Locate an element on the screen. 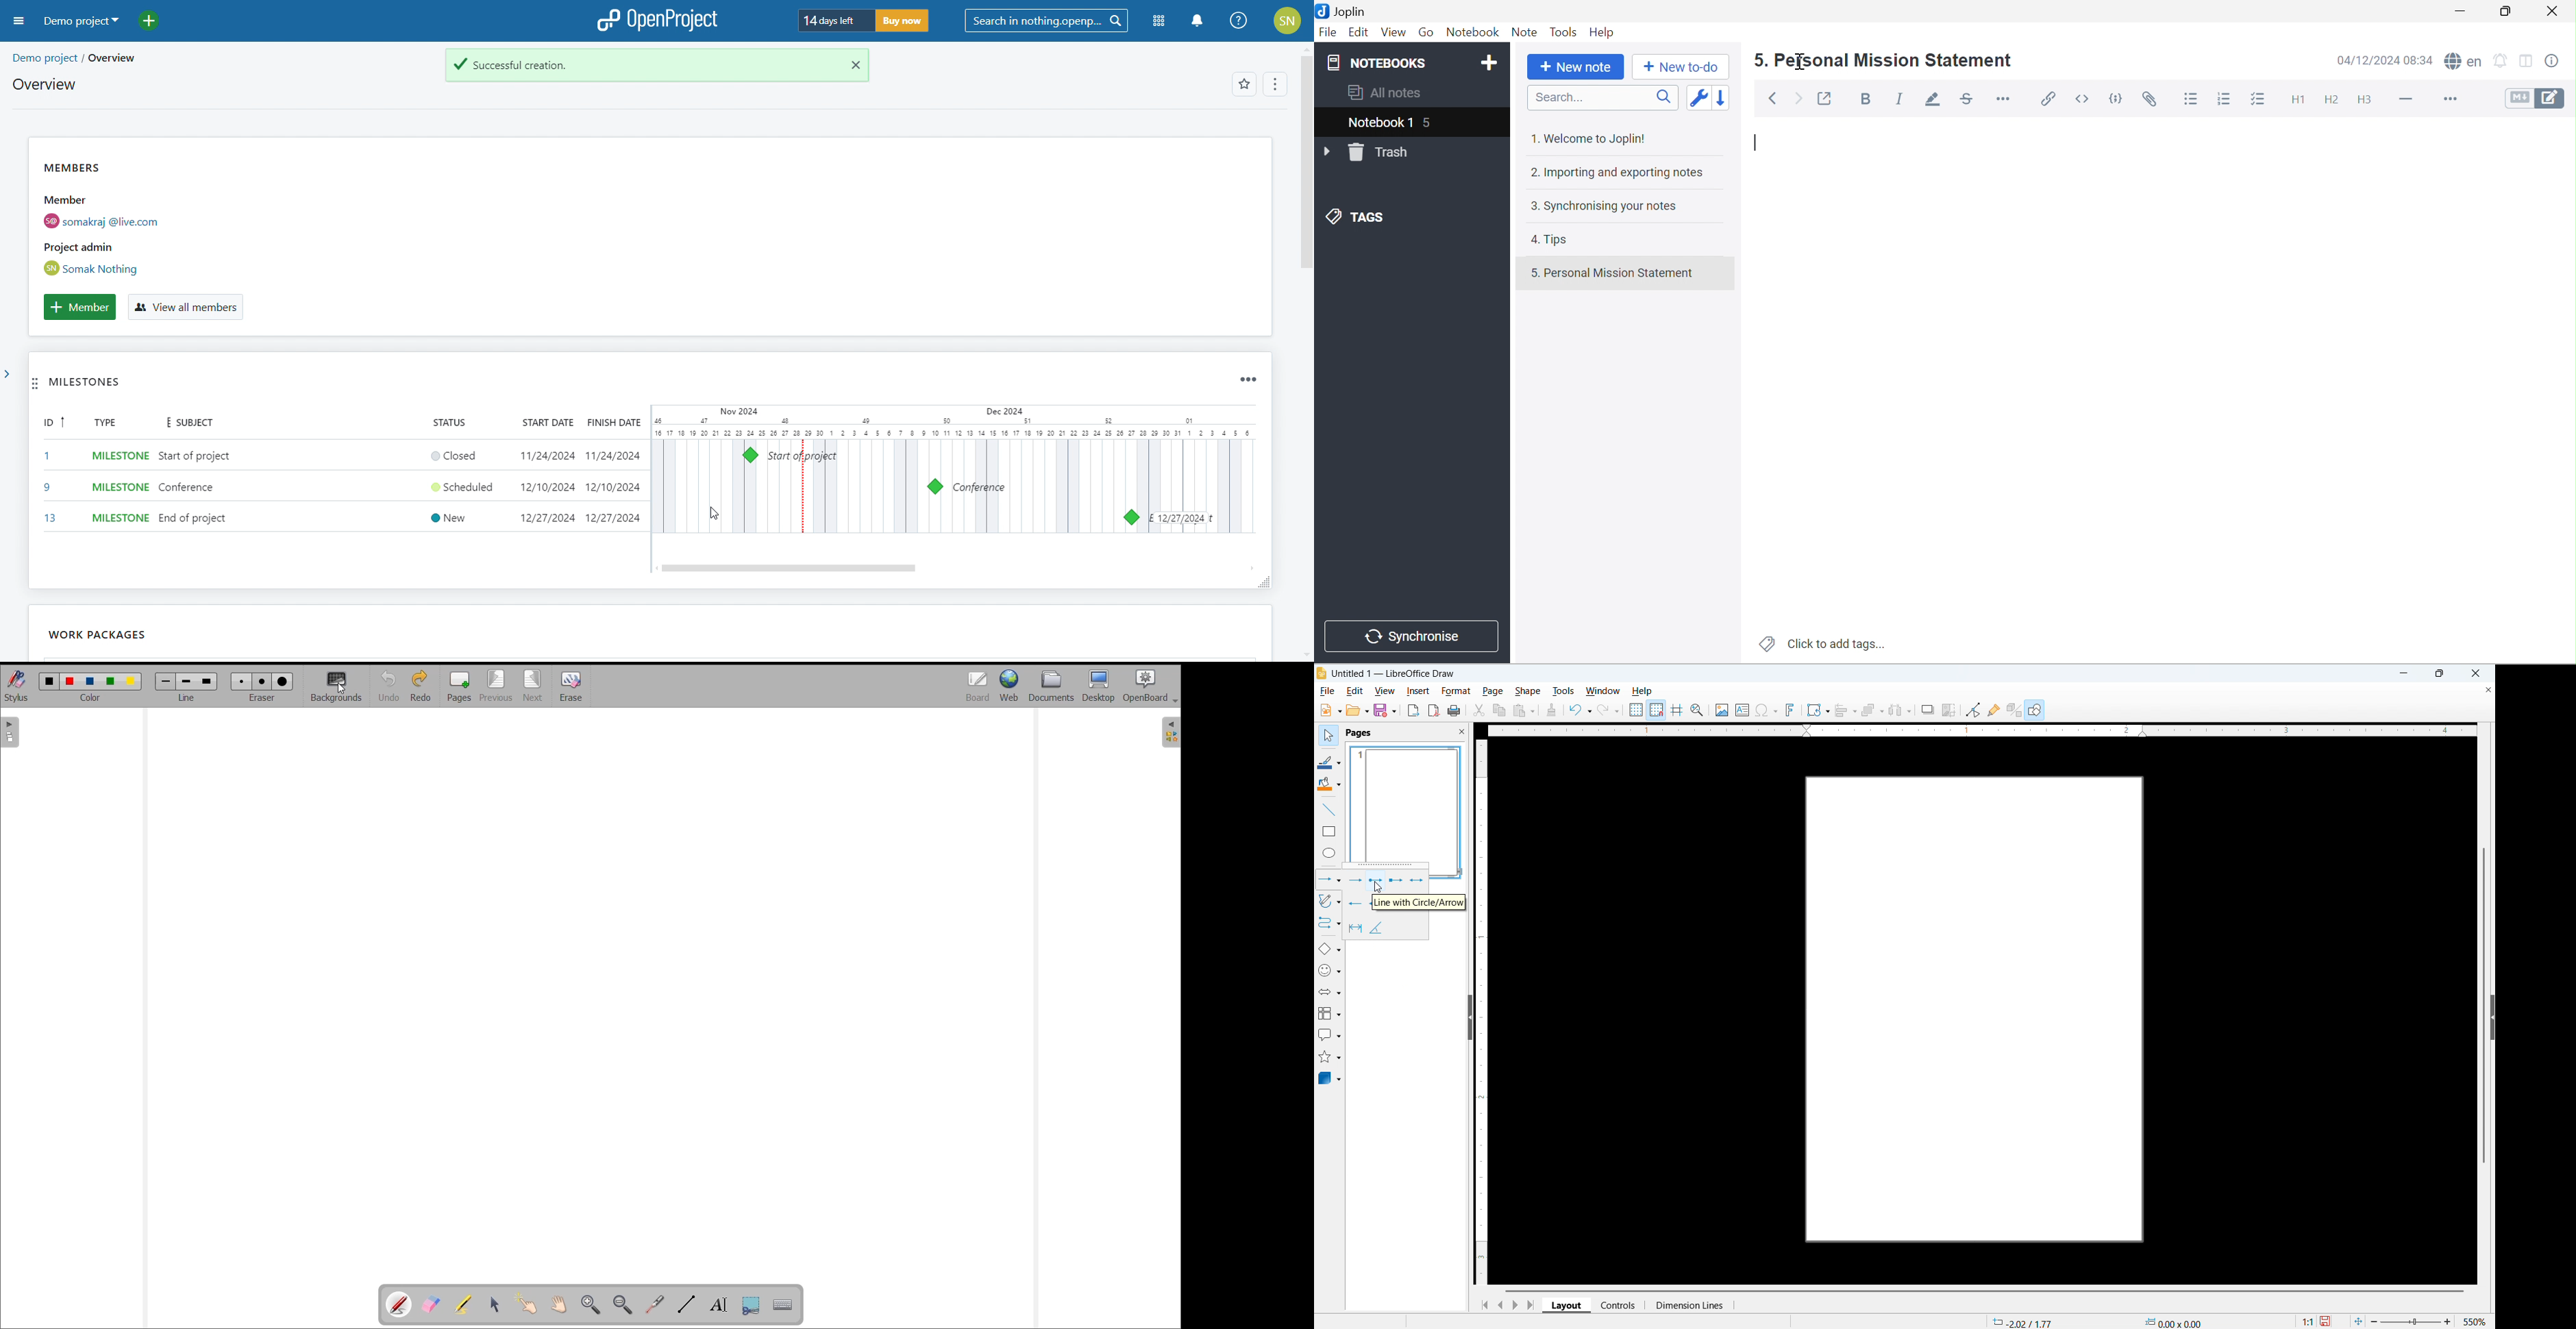 The image size is (2576, 1344). Insert  is located at coordinates (1417, 690).